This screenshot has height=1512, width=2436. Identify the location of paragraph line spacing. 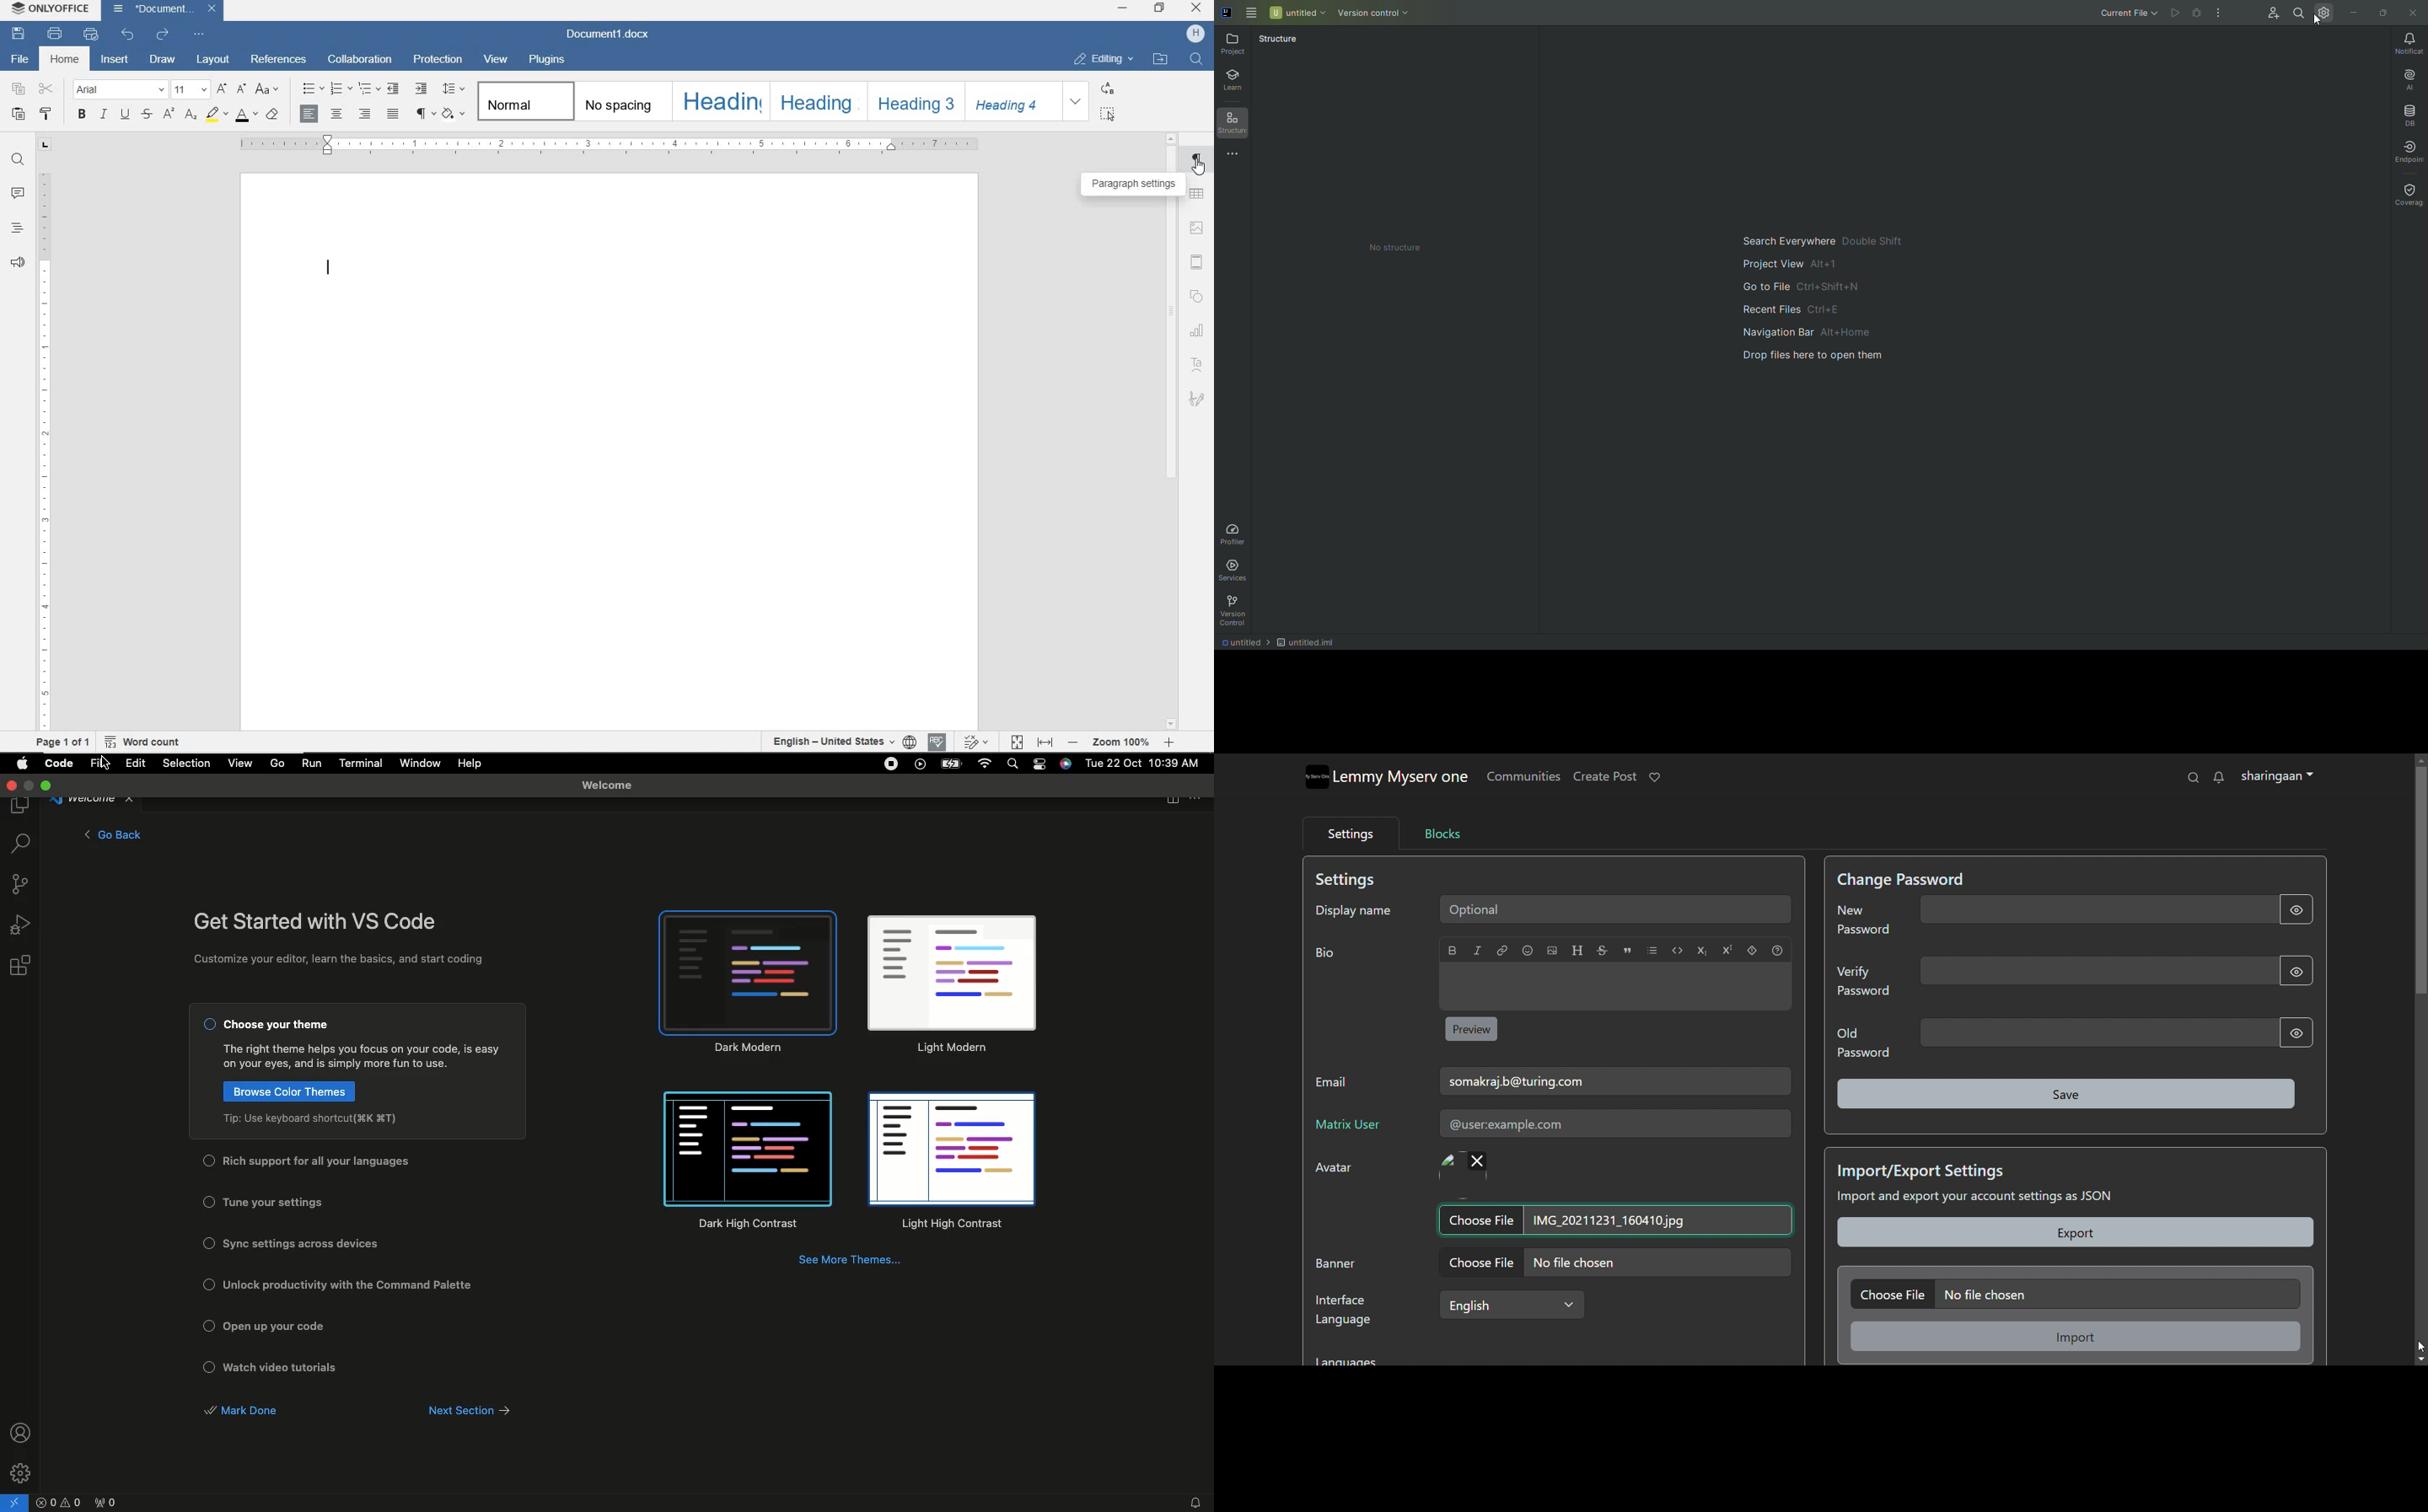
(455, 90).